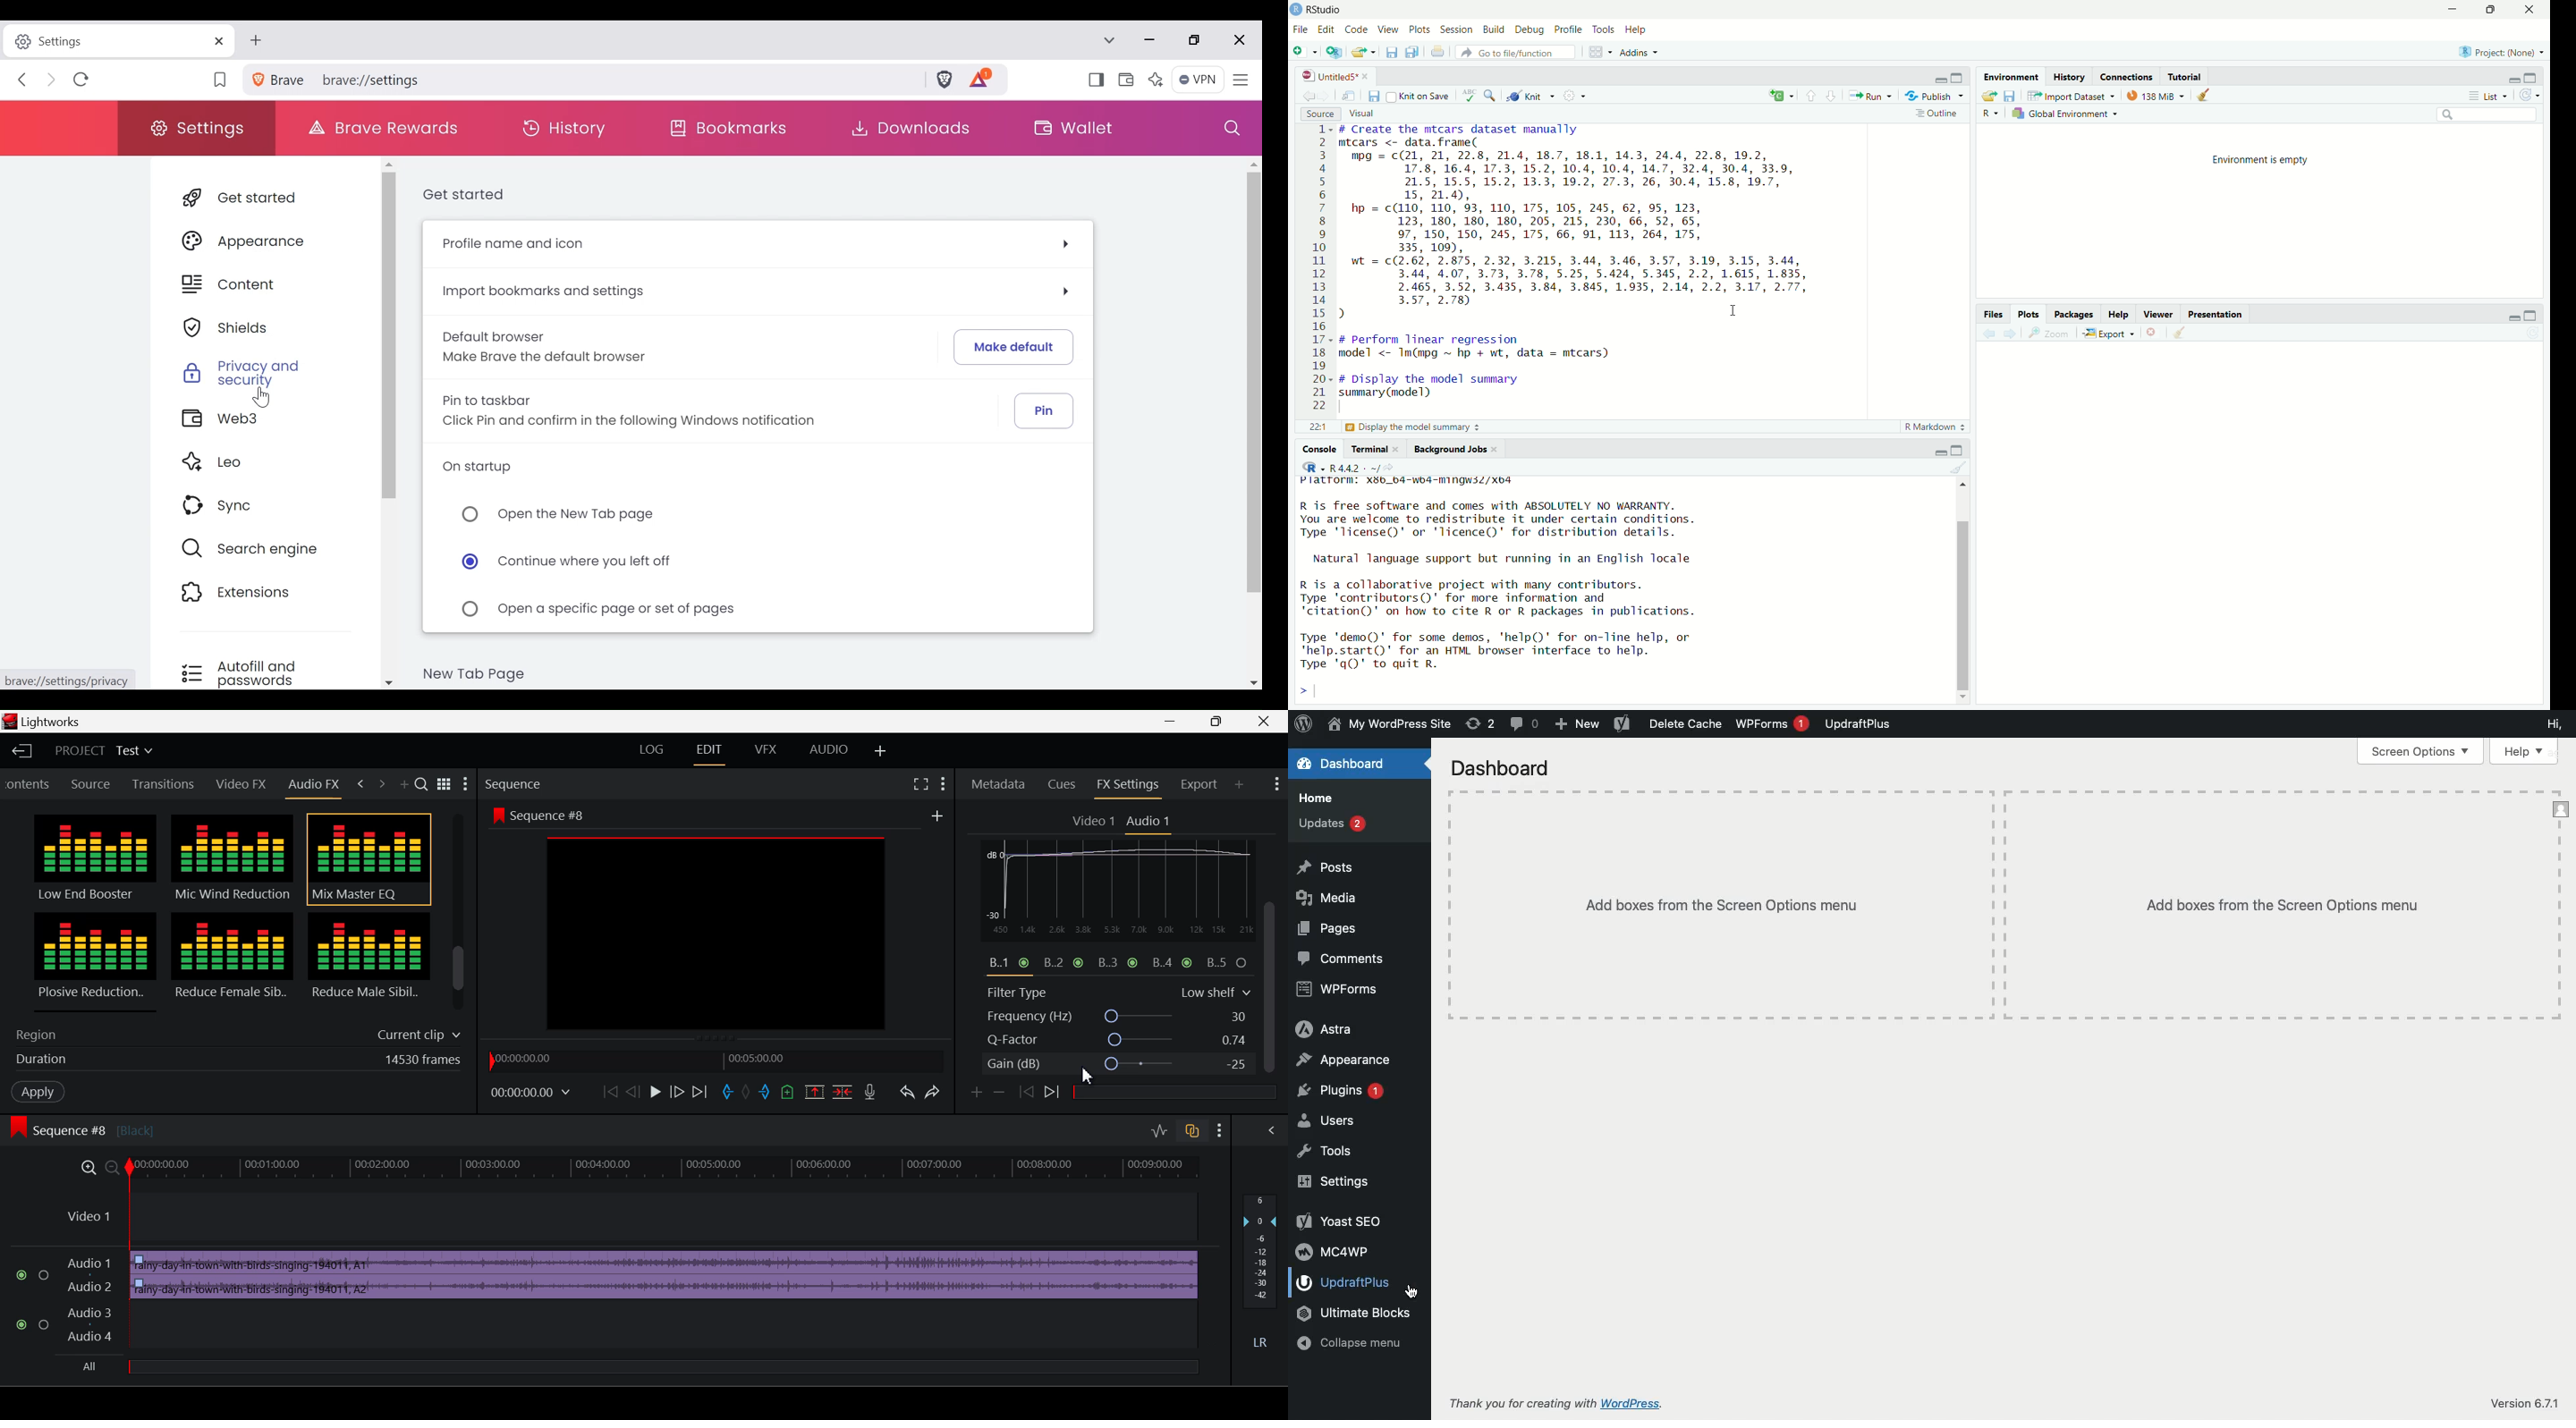 This screenshot has height=1428, width=2576. Describe the element at coordinates (1222, 1131) in the screenshot. I see `Show Settings` at that location.